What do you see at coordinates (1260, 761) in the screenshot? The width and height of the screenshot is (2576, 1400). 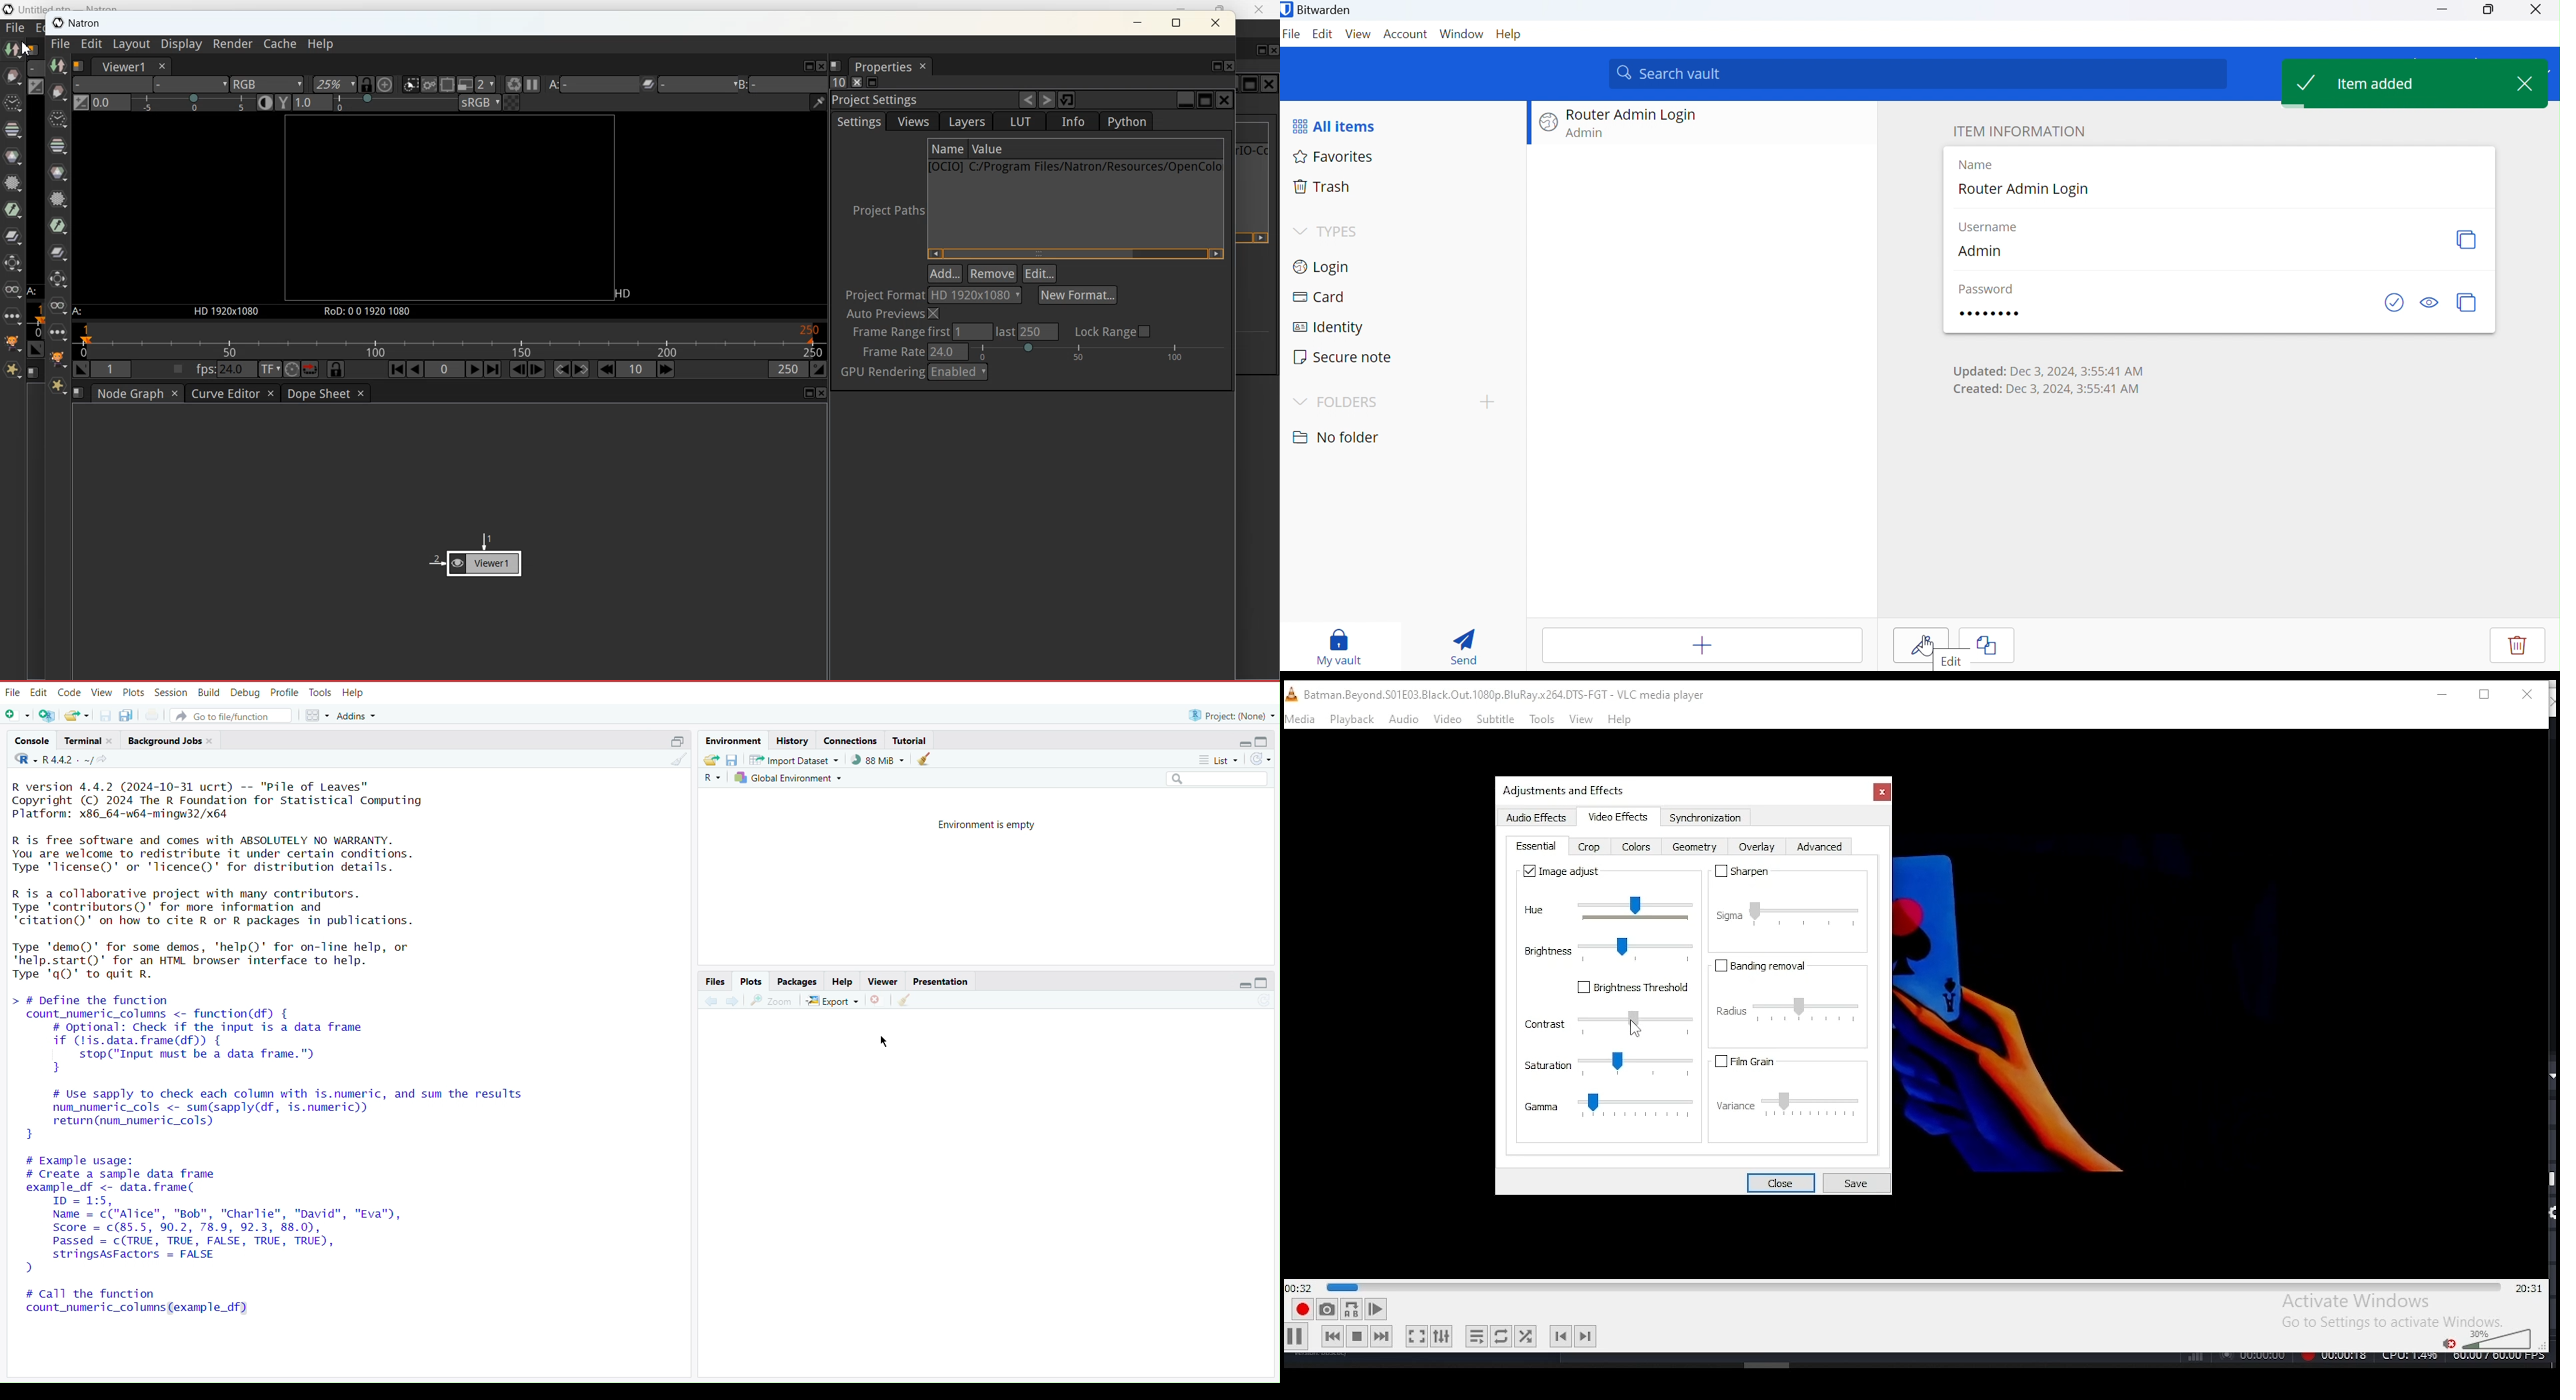 I see `Refresh the list of objects in the environment` at bounding box center [1260, 761].